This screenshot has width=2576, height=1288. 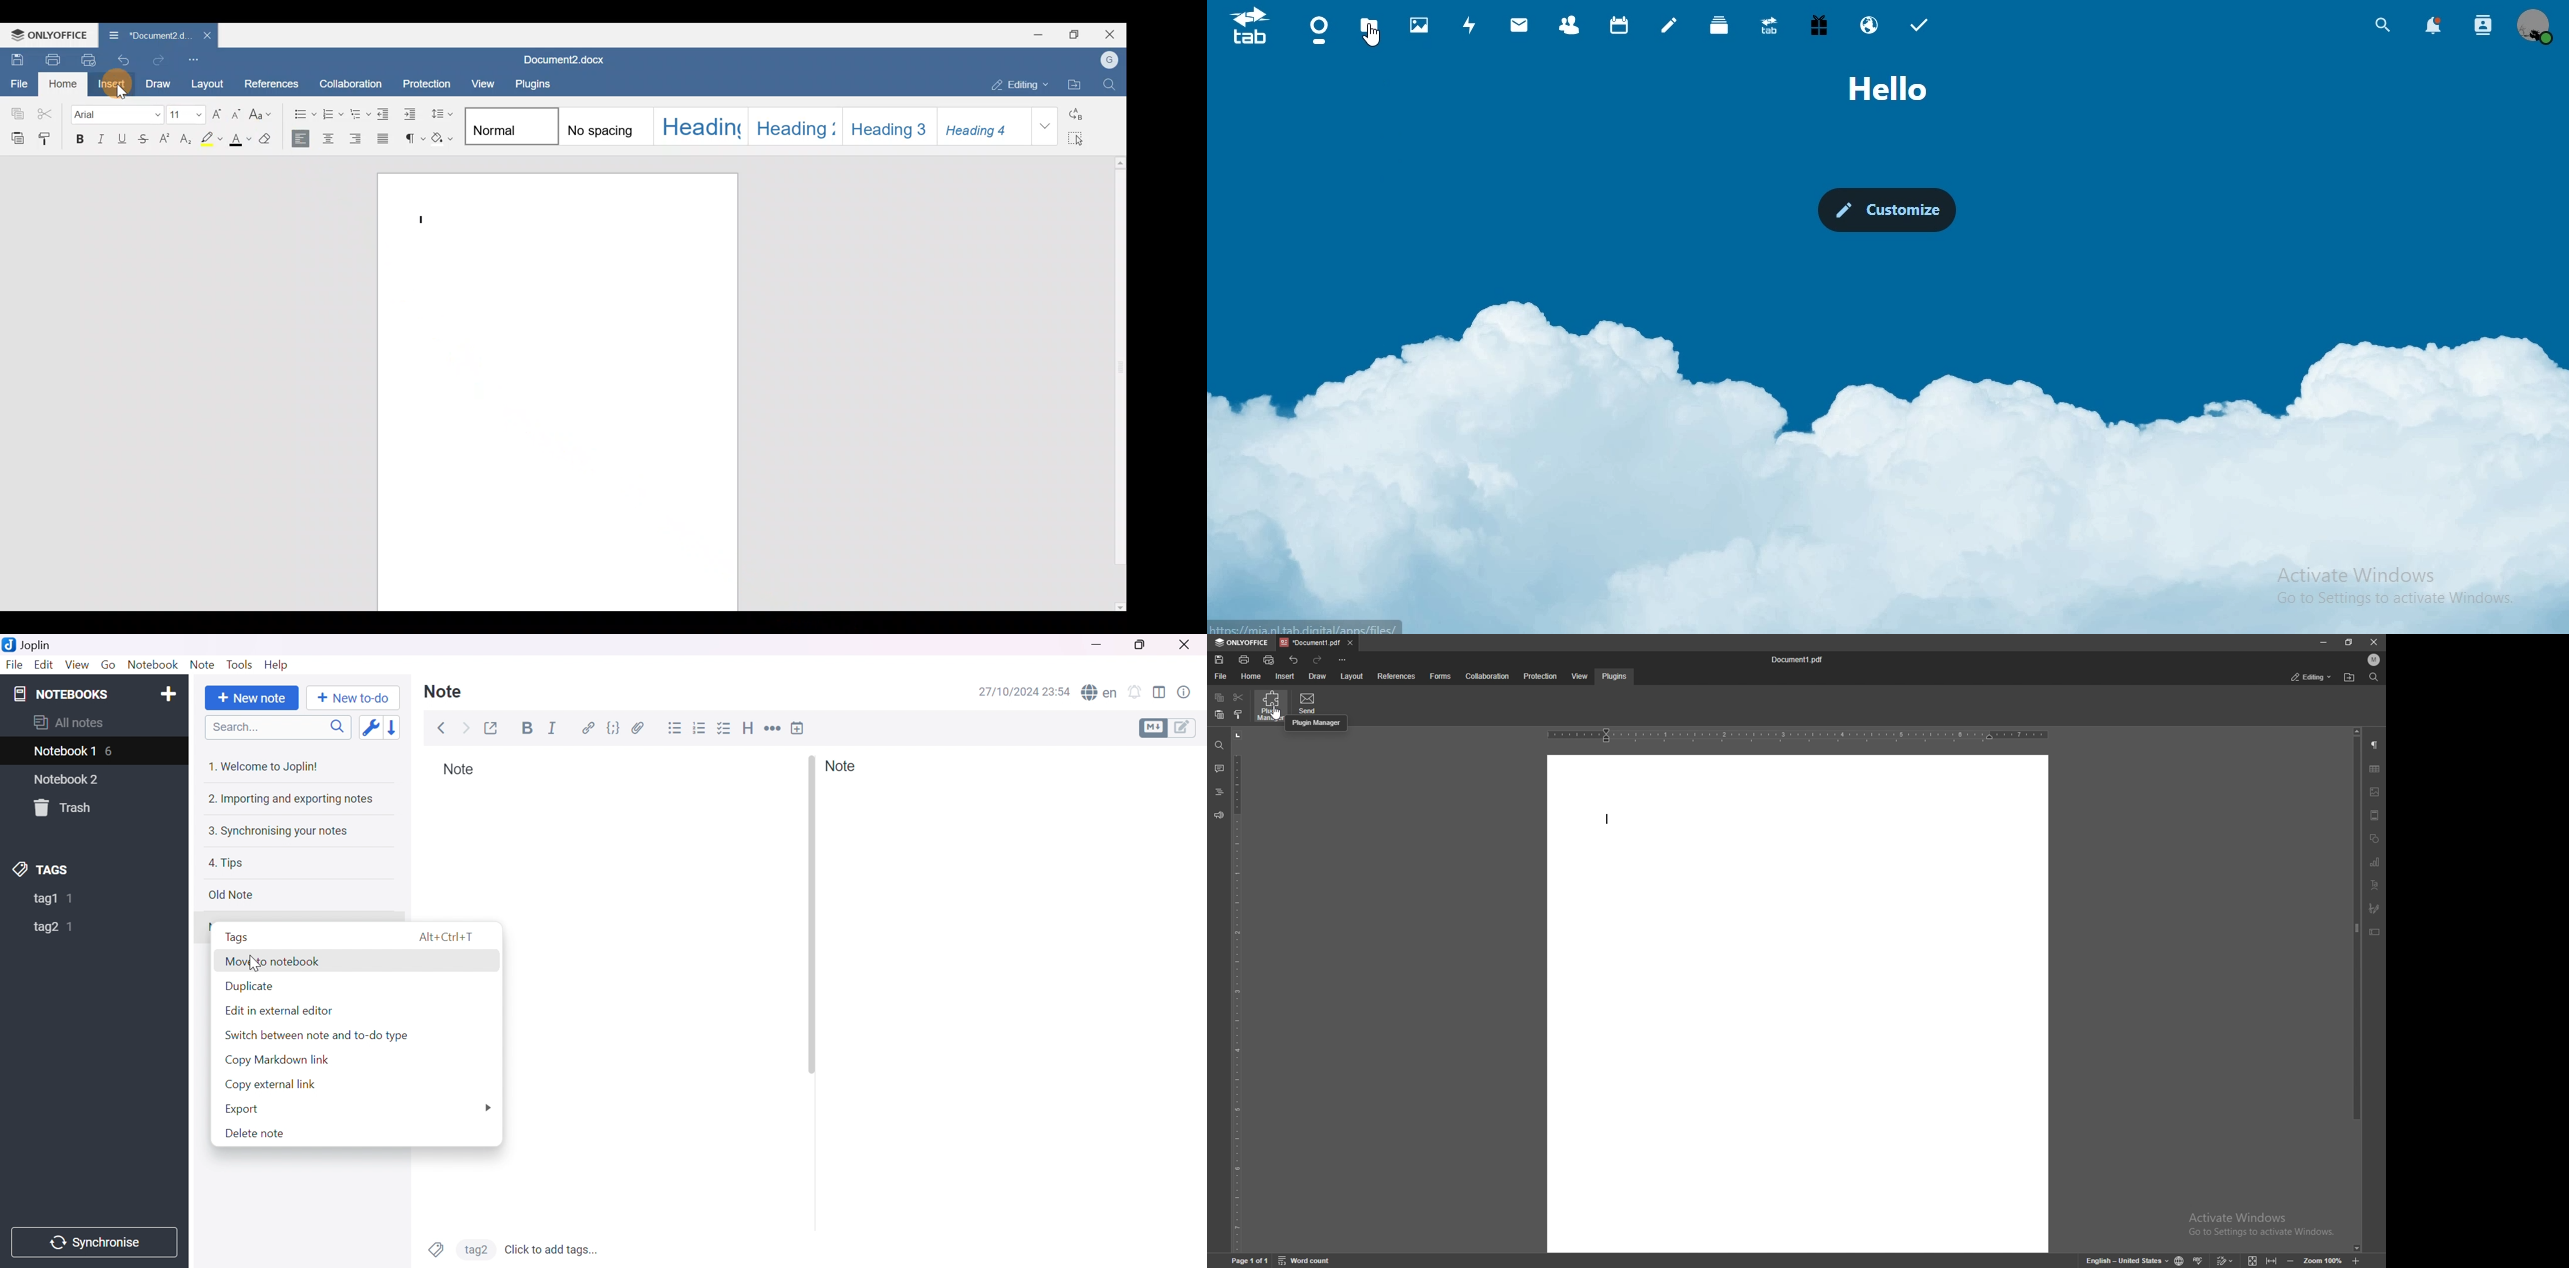 I want to click on signature, so click(x=2374, y=909).